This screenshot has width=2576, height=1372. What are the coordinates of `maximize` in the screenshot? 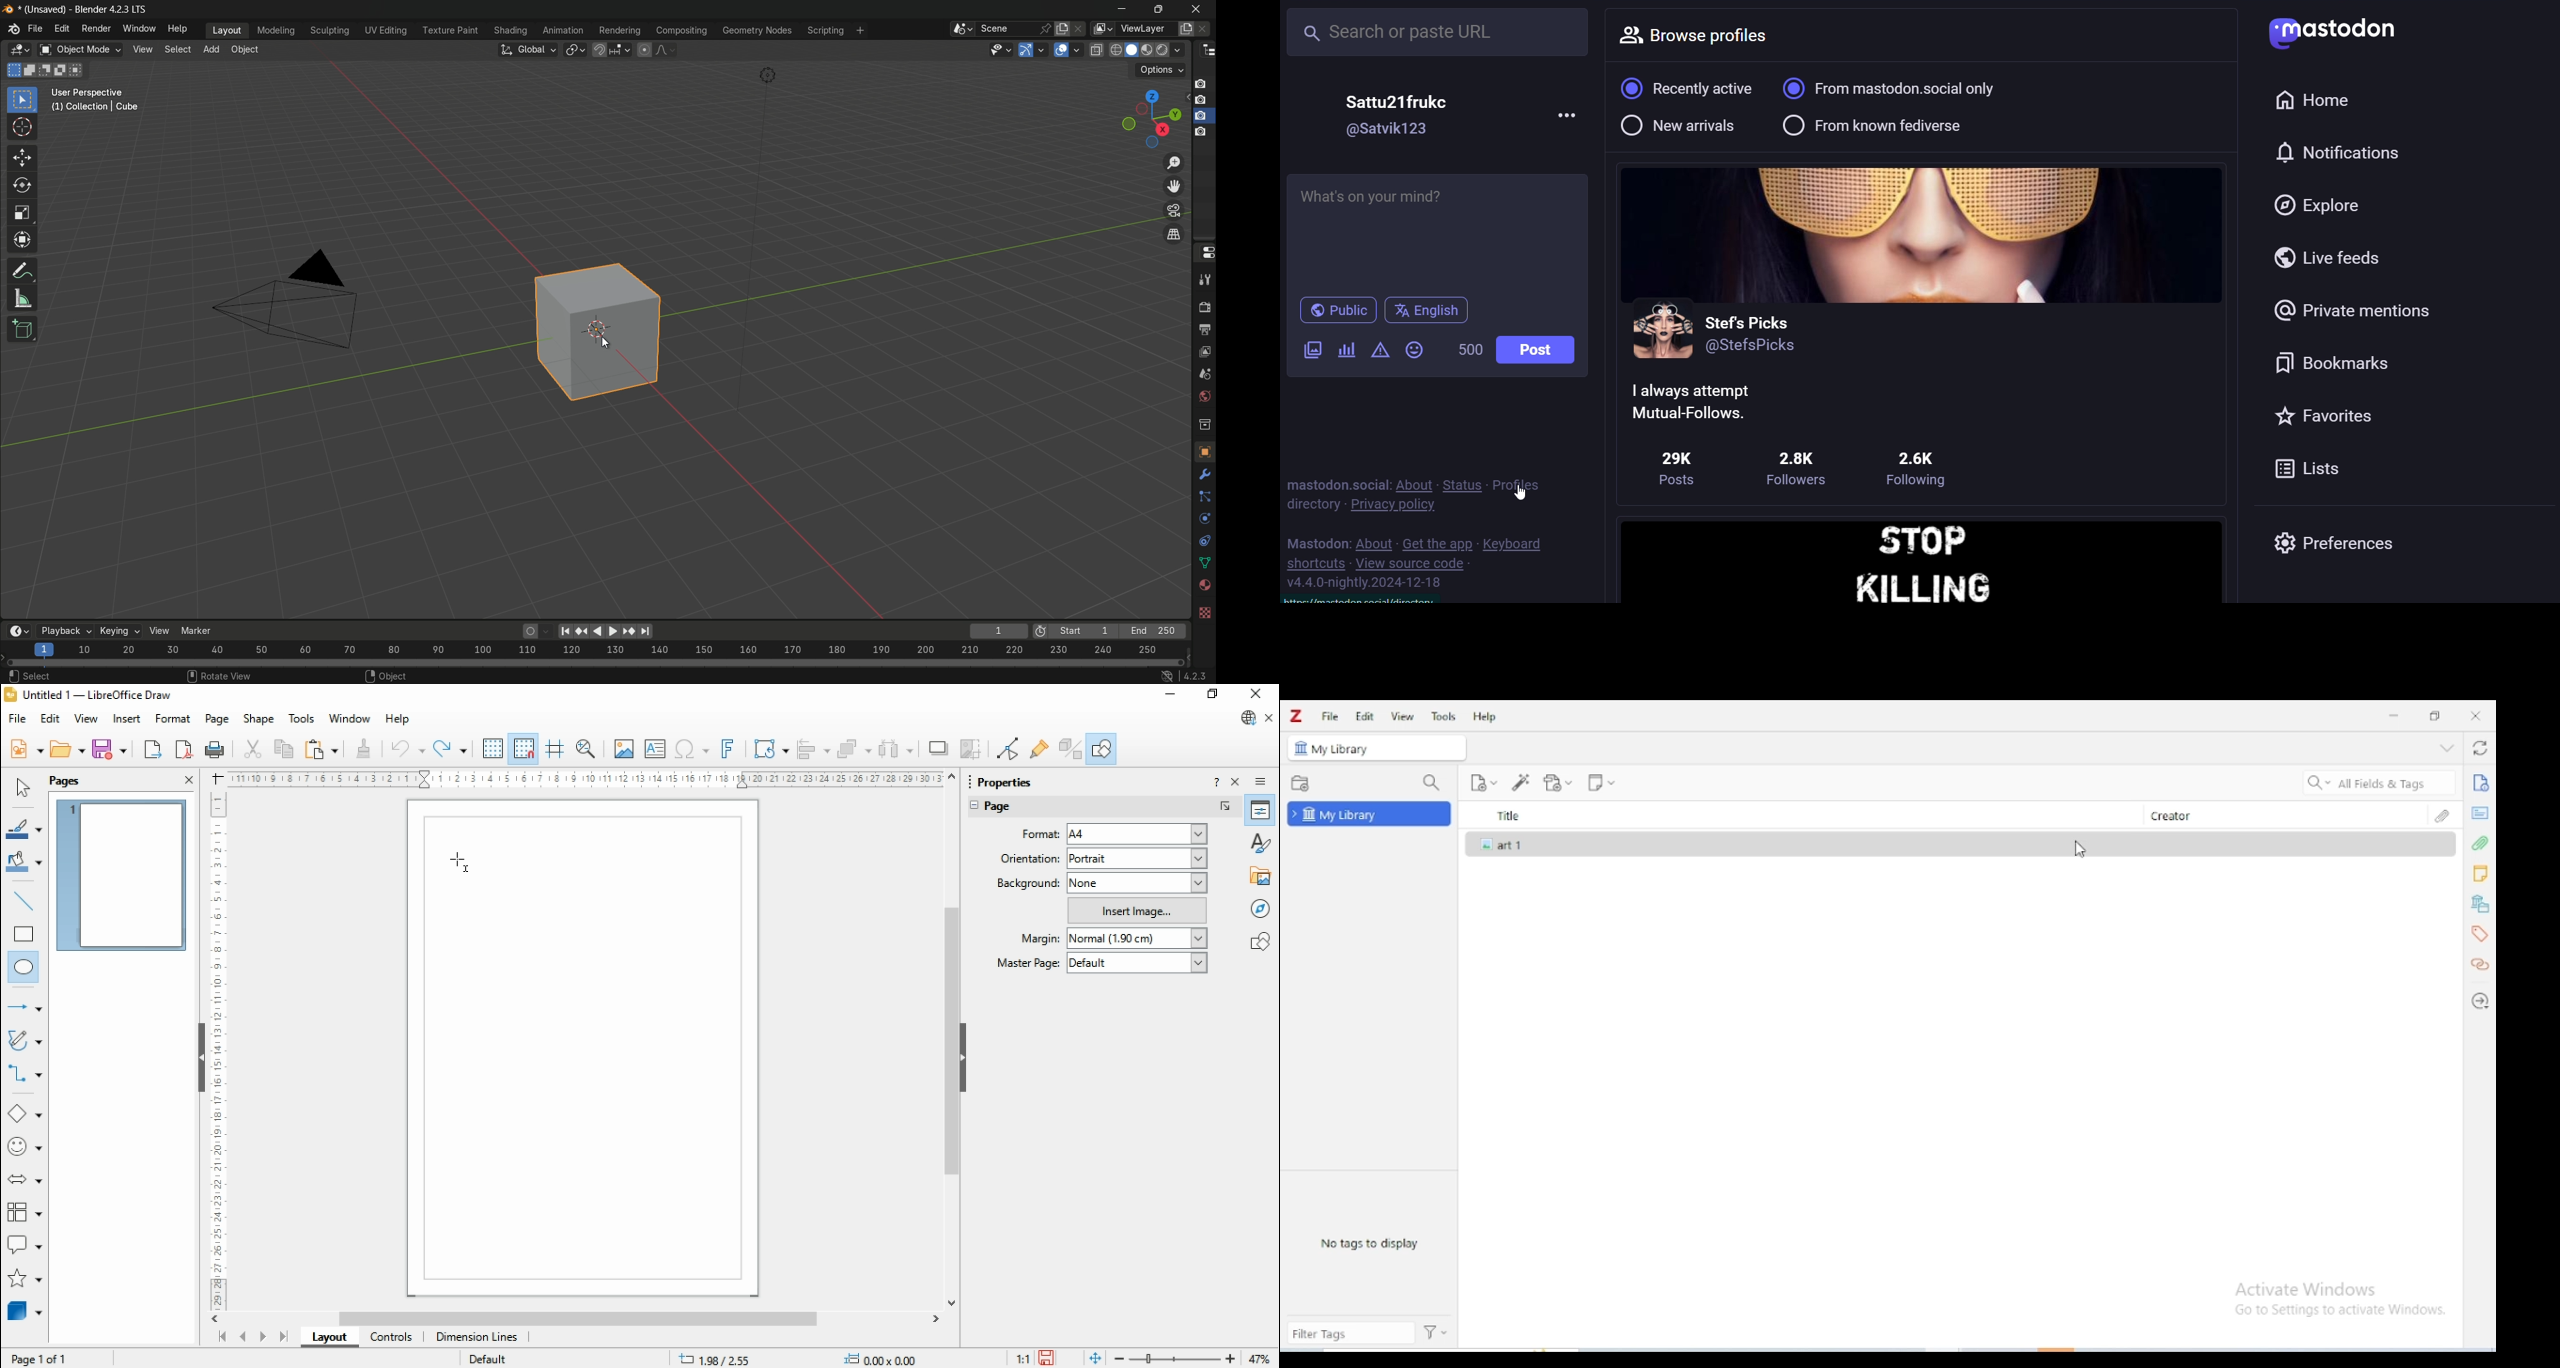 It's located at (2433, 714).